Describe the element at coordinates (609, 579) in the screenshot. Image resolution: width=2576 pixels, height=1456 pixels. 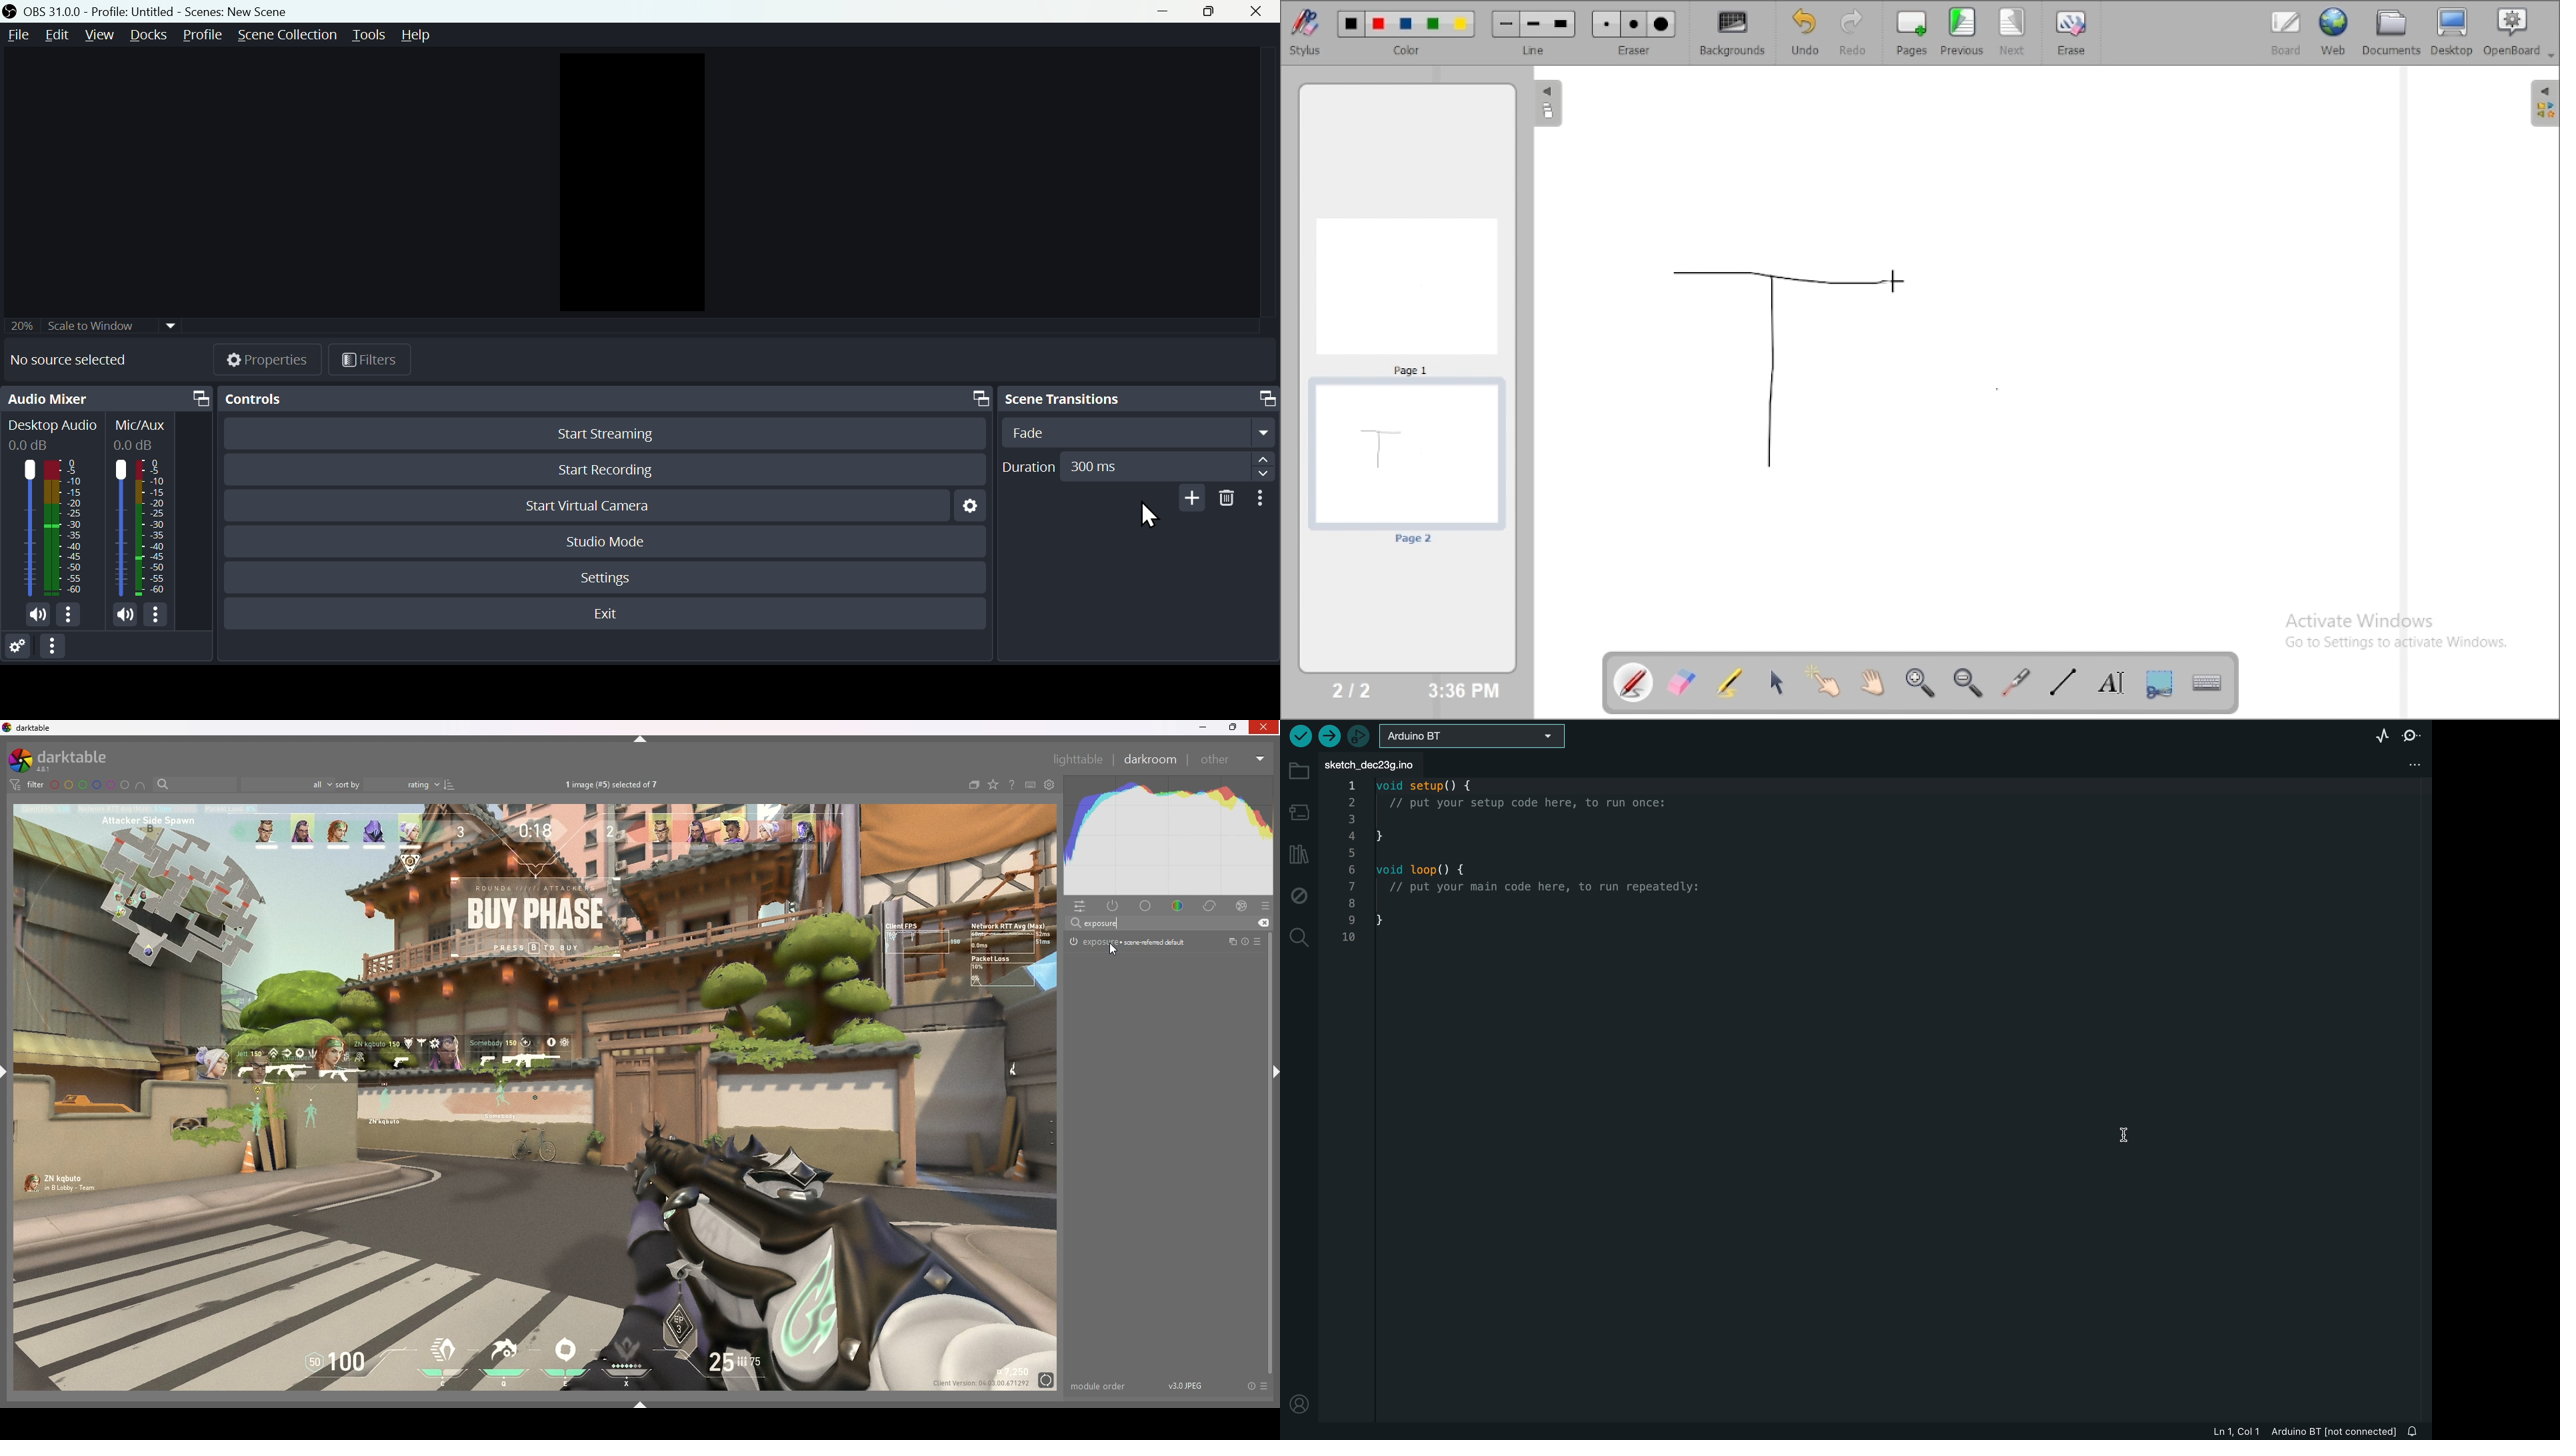
I see `Settings` at that location.